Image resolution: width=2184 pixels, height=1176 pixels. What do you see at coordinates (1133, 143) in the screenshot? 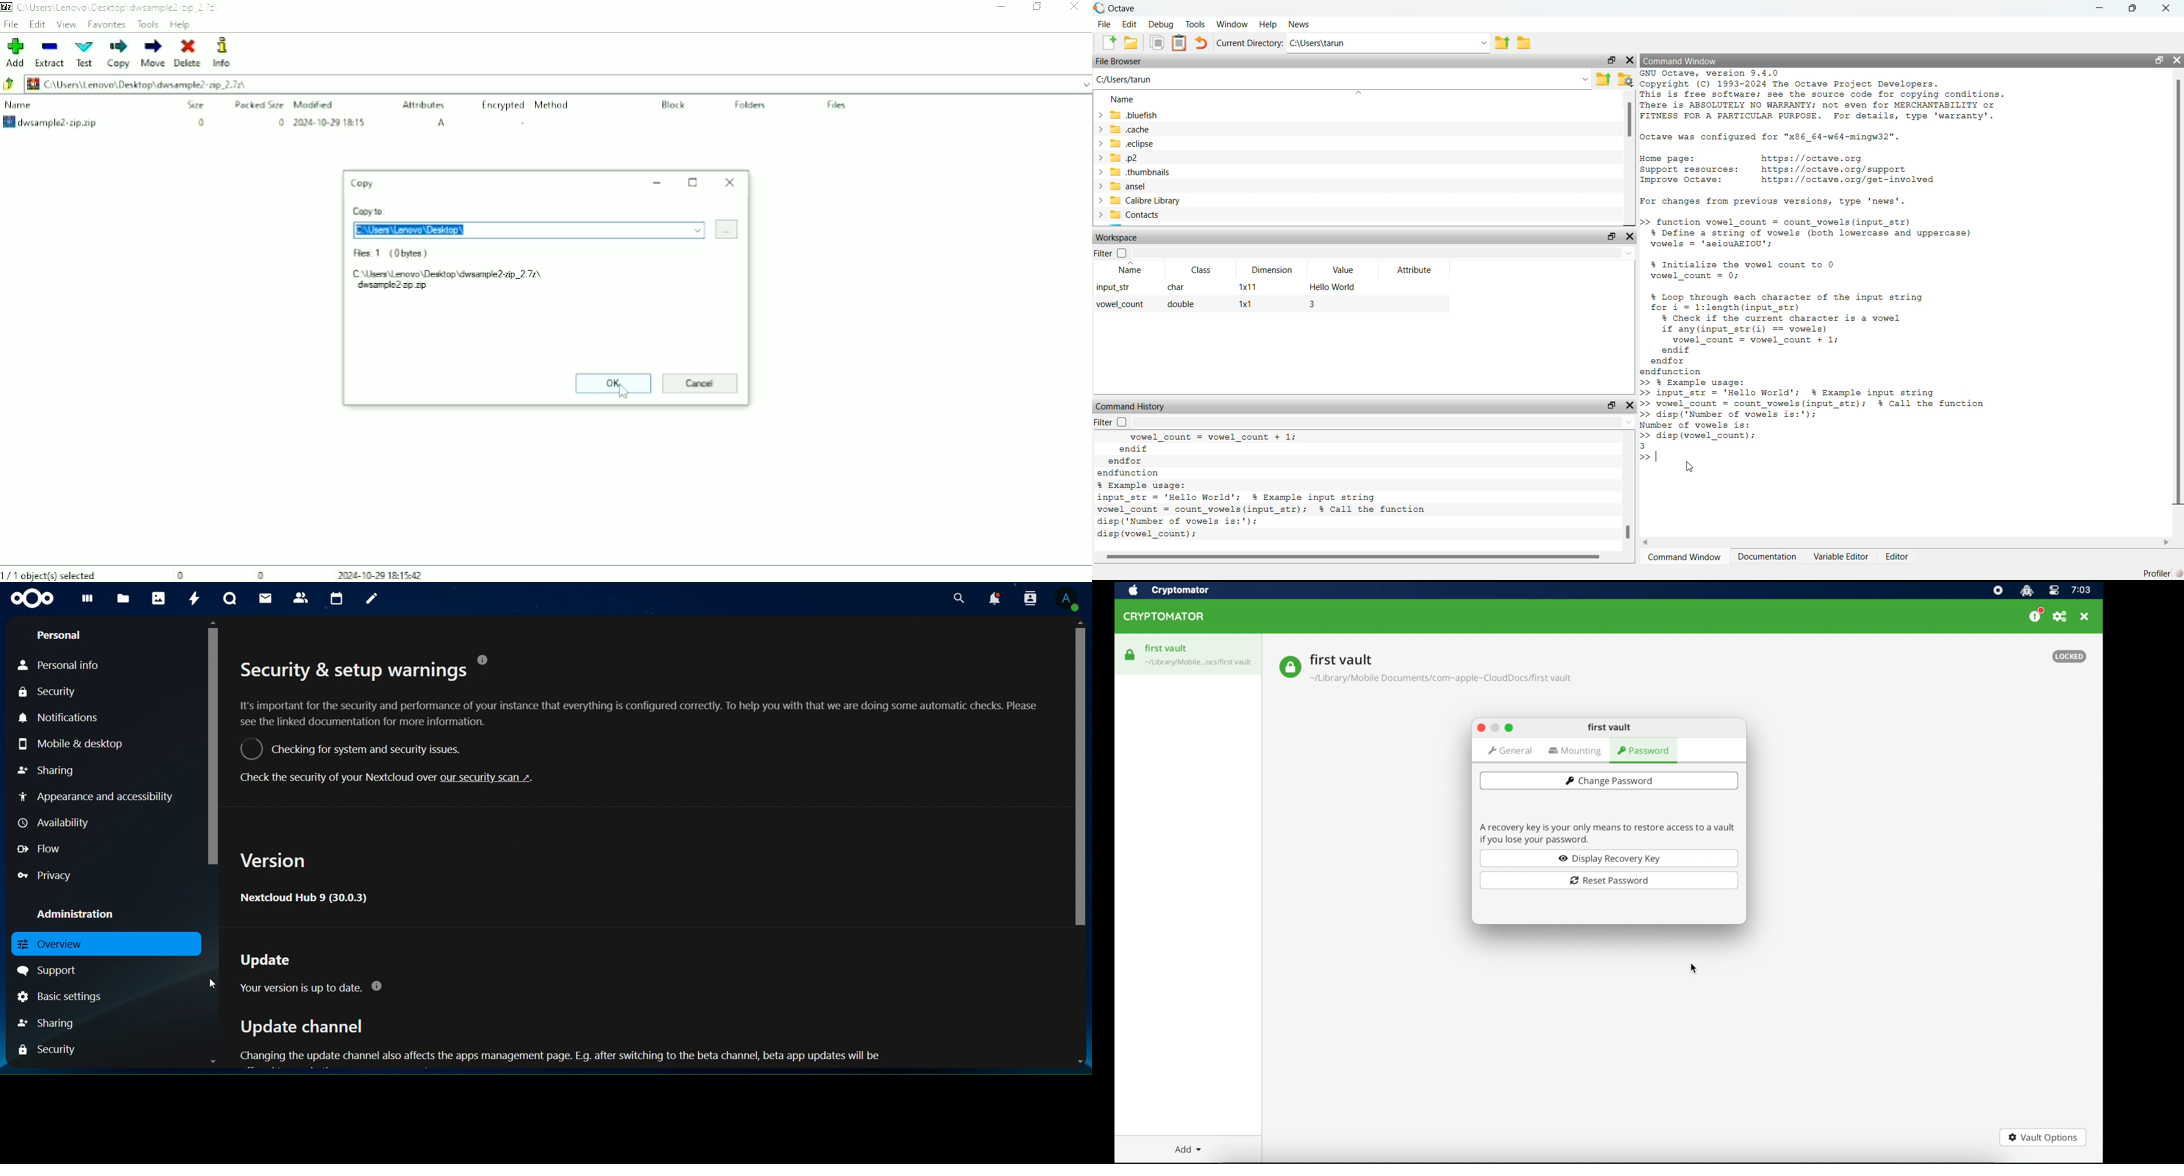
I see `eclipse` at bounding box center [1133, 143].